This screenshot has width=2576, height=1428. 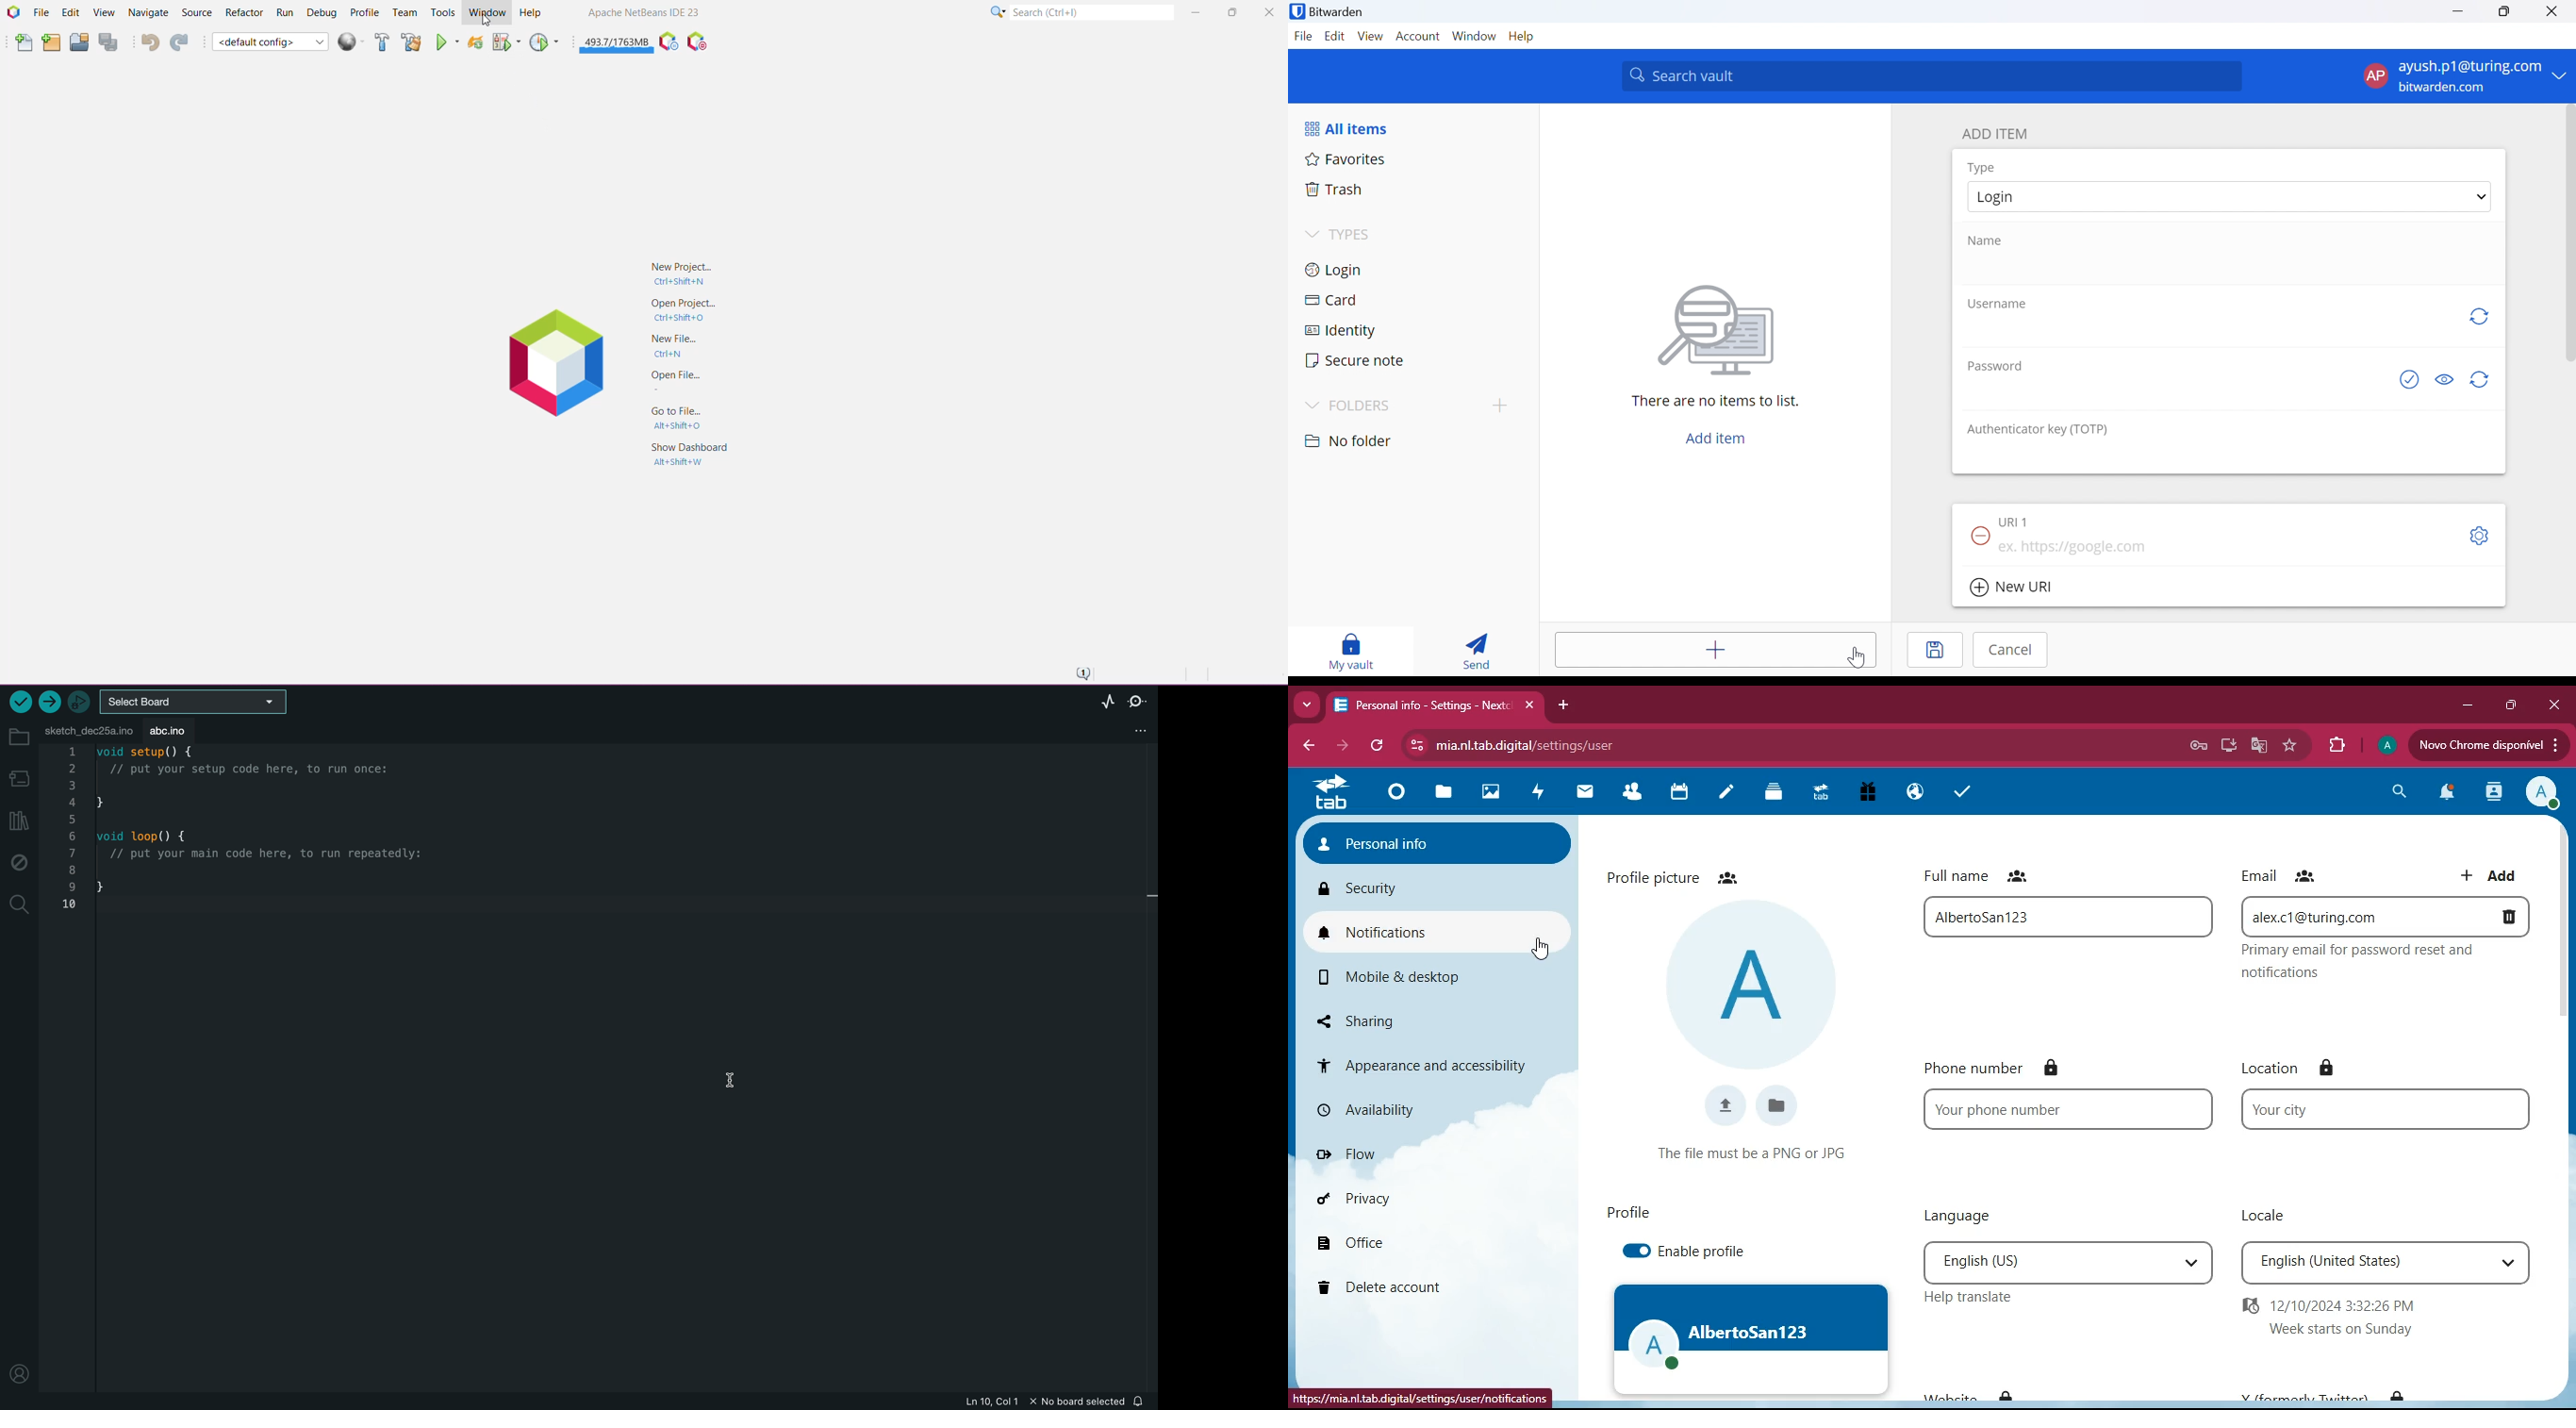 I want to click on close, so click(x=2554, y=704).